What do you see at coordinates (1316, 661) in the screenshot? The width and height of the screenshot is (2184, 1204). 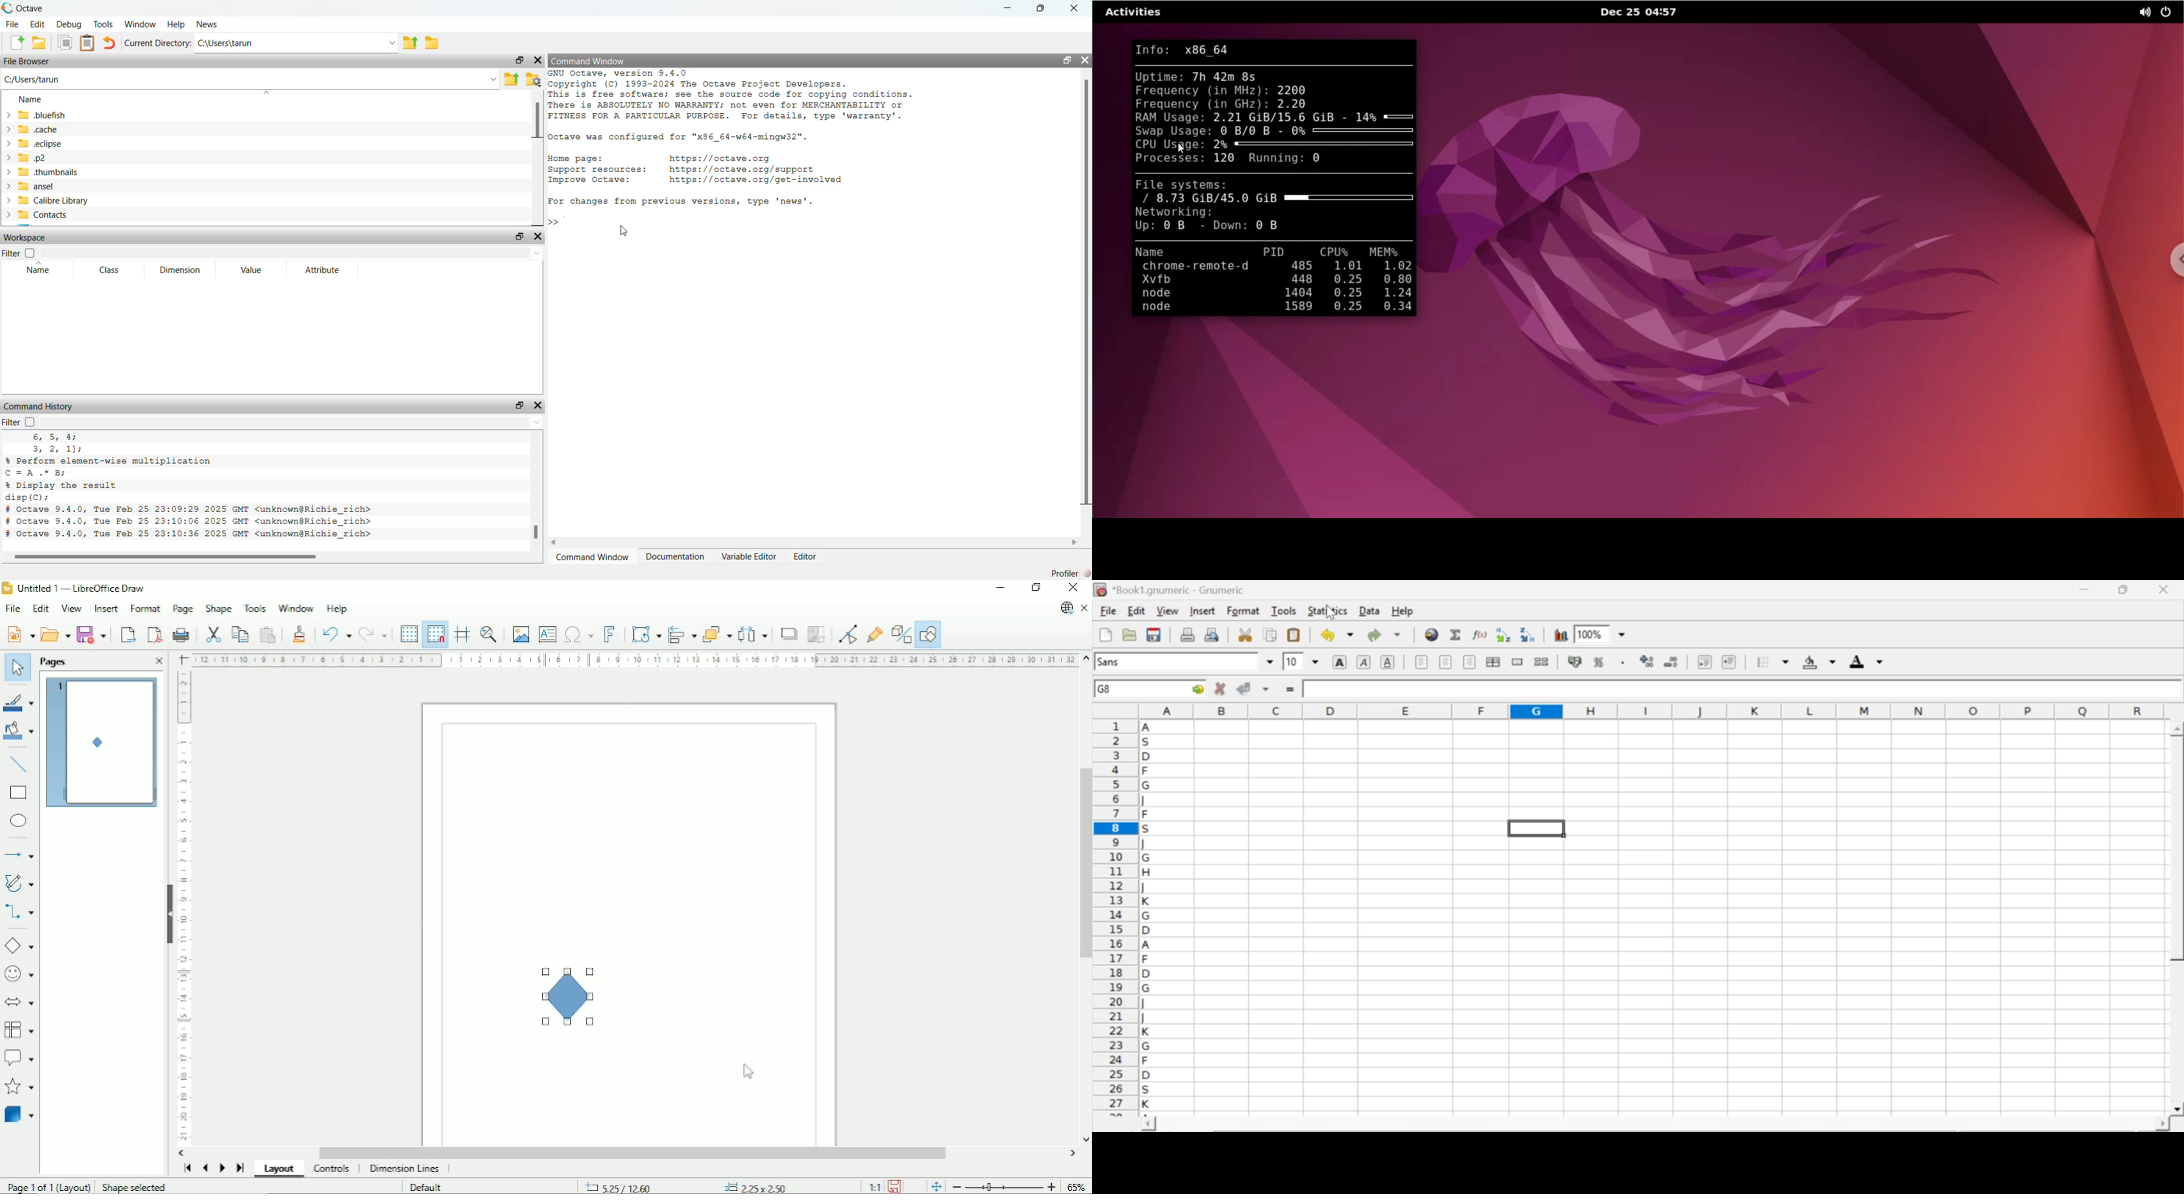 I see `drop down` at bounding box center [1316, 661].